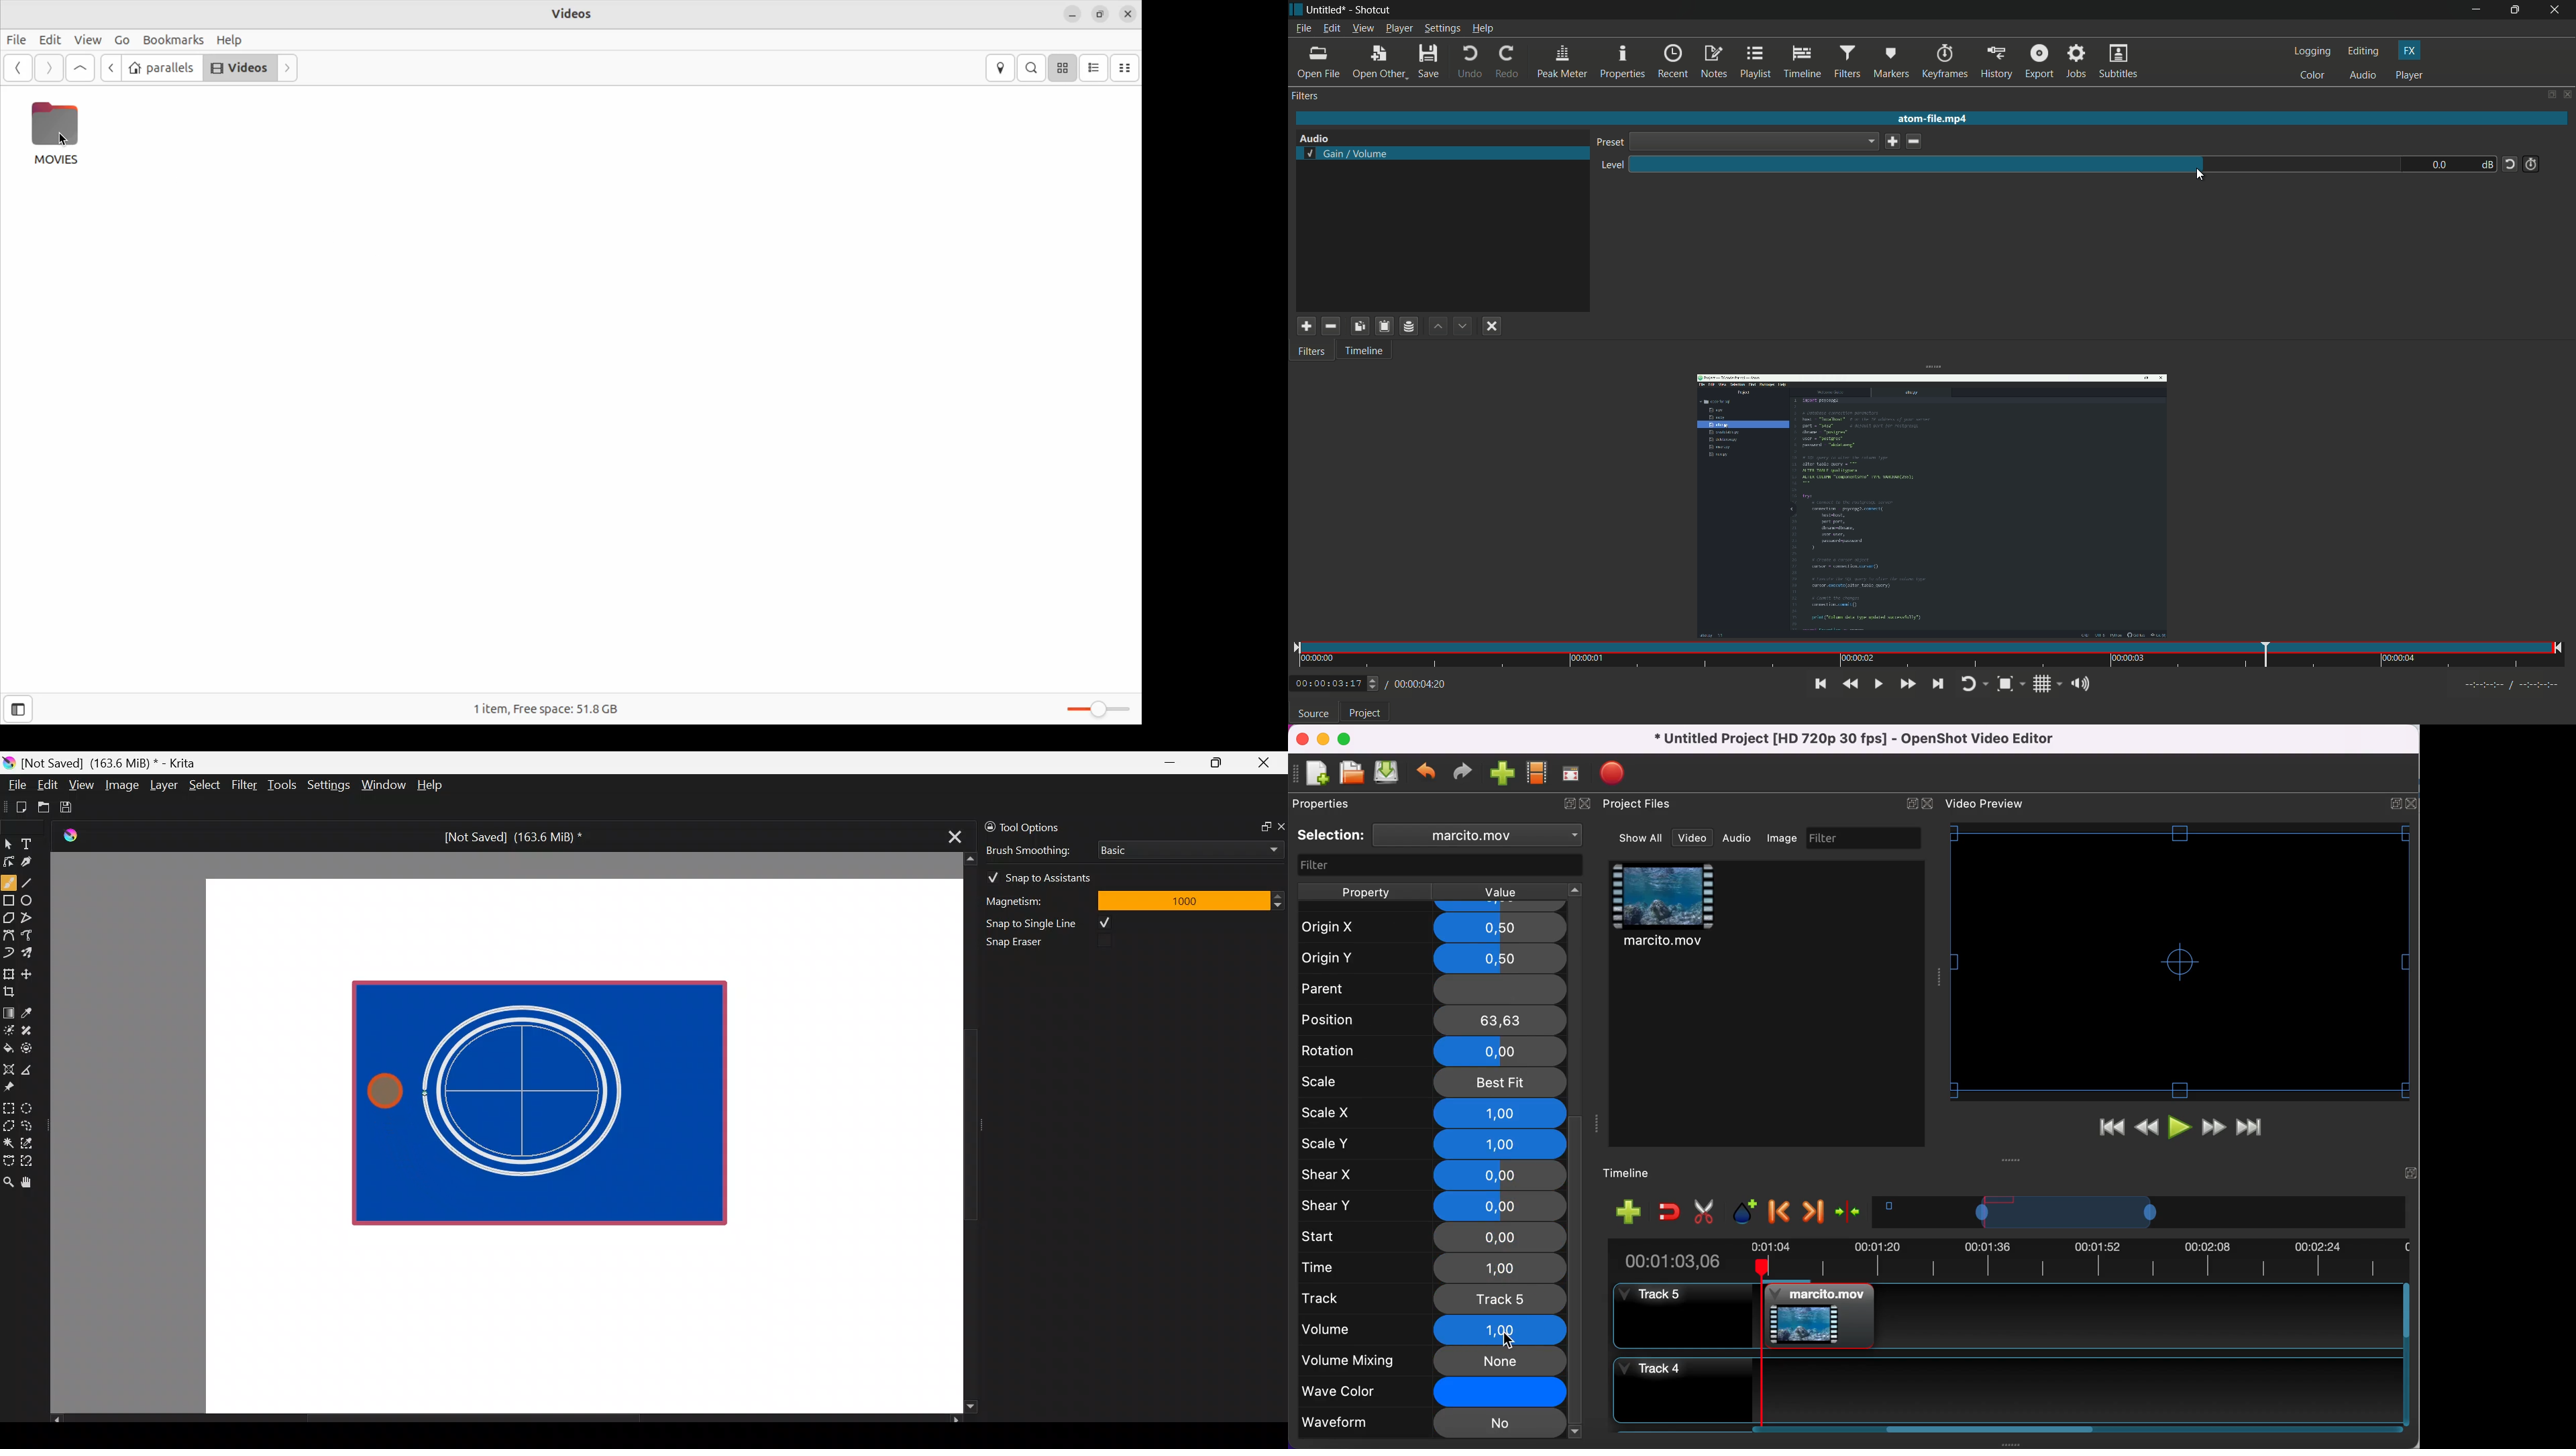  Describe the element at coordinates (13, 991) in the screenshot. I see `Crop the image to an area` at that location.